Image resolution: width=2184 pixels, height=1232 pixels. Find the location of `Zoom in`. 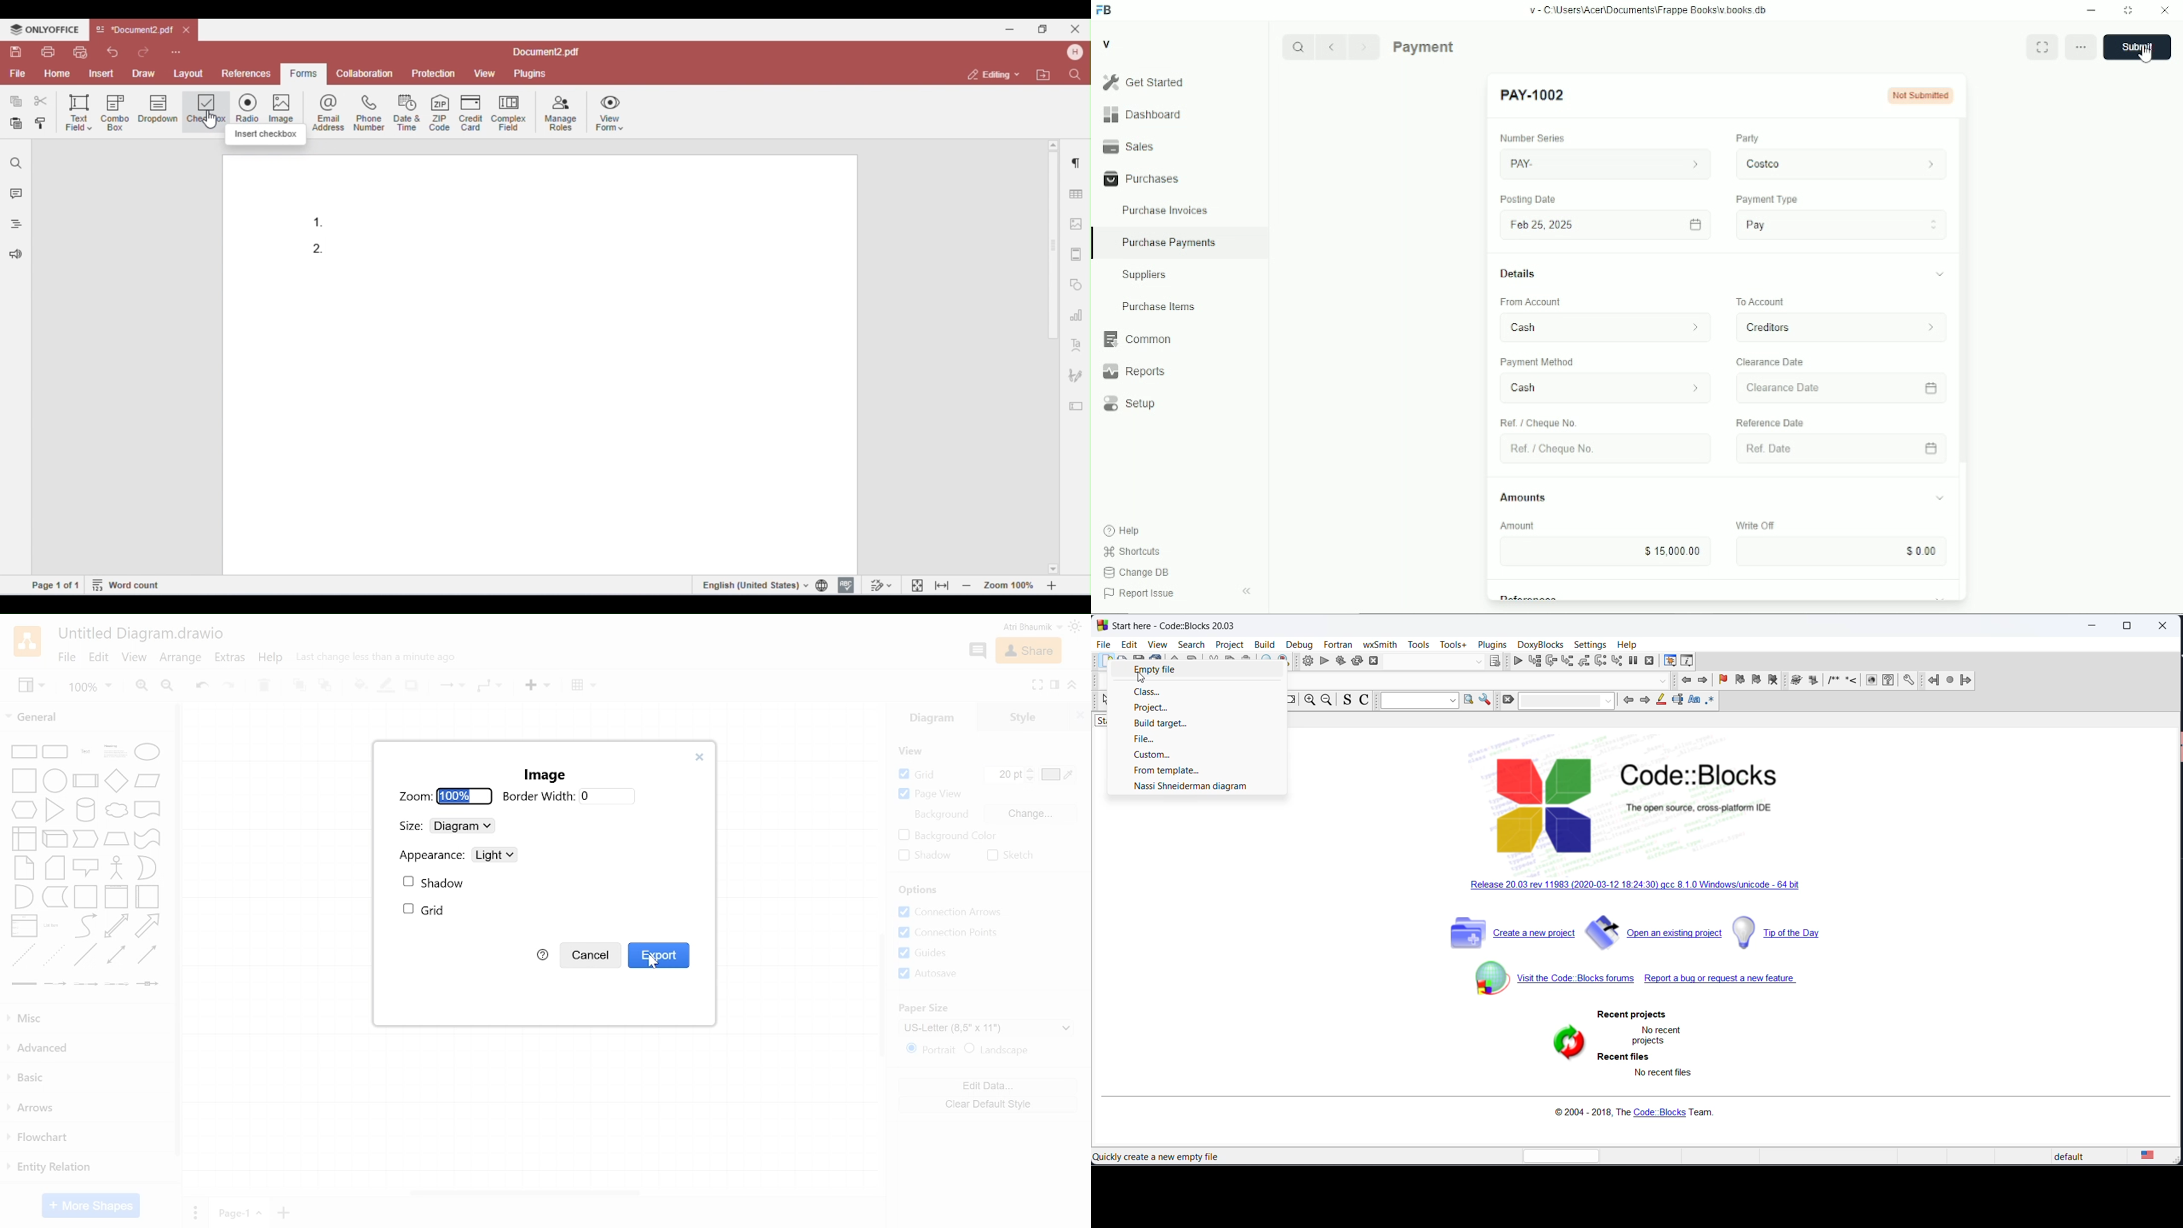

Zoom in is located at coordinates (144, 686).